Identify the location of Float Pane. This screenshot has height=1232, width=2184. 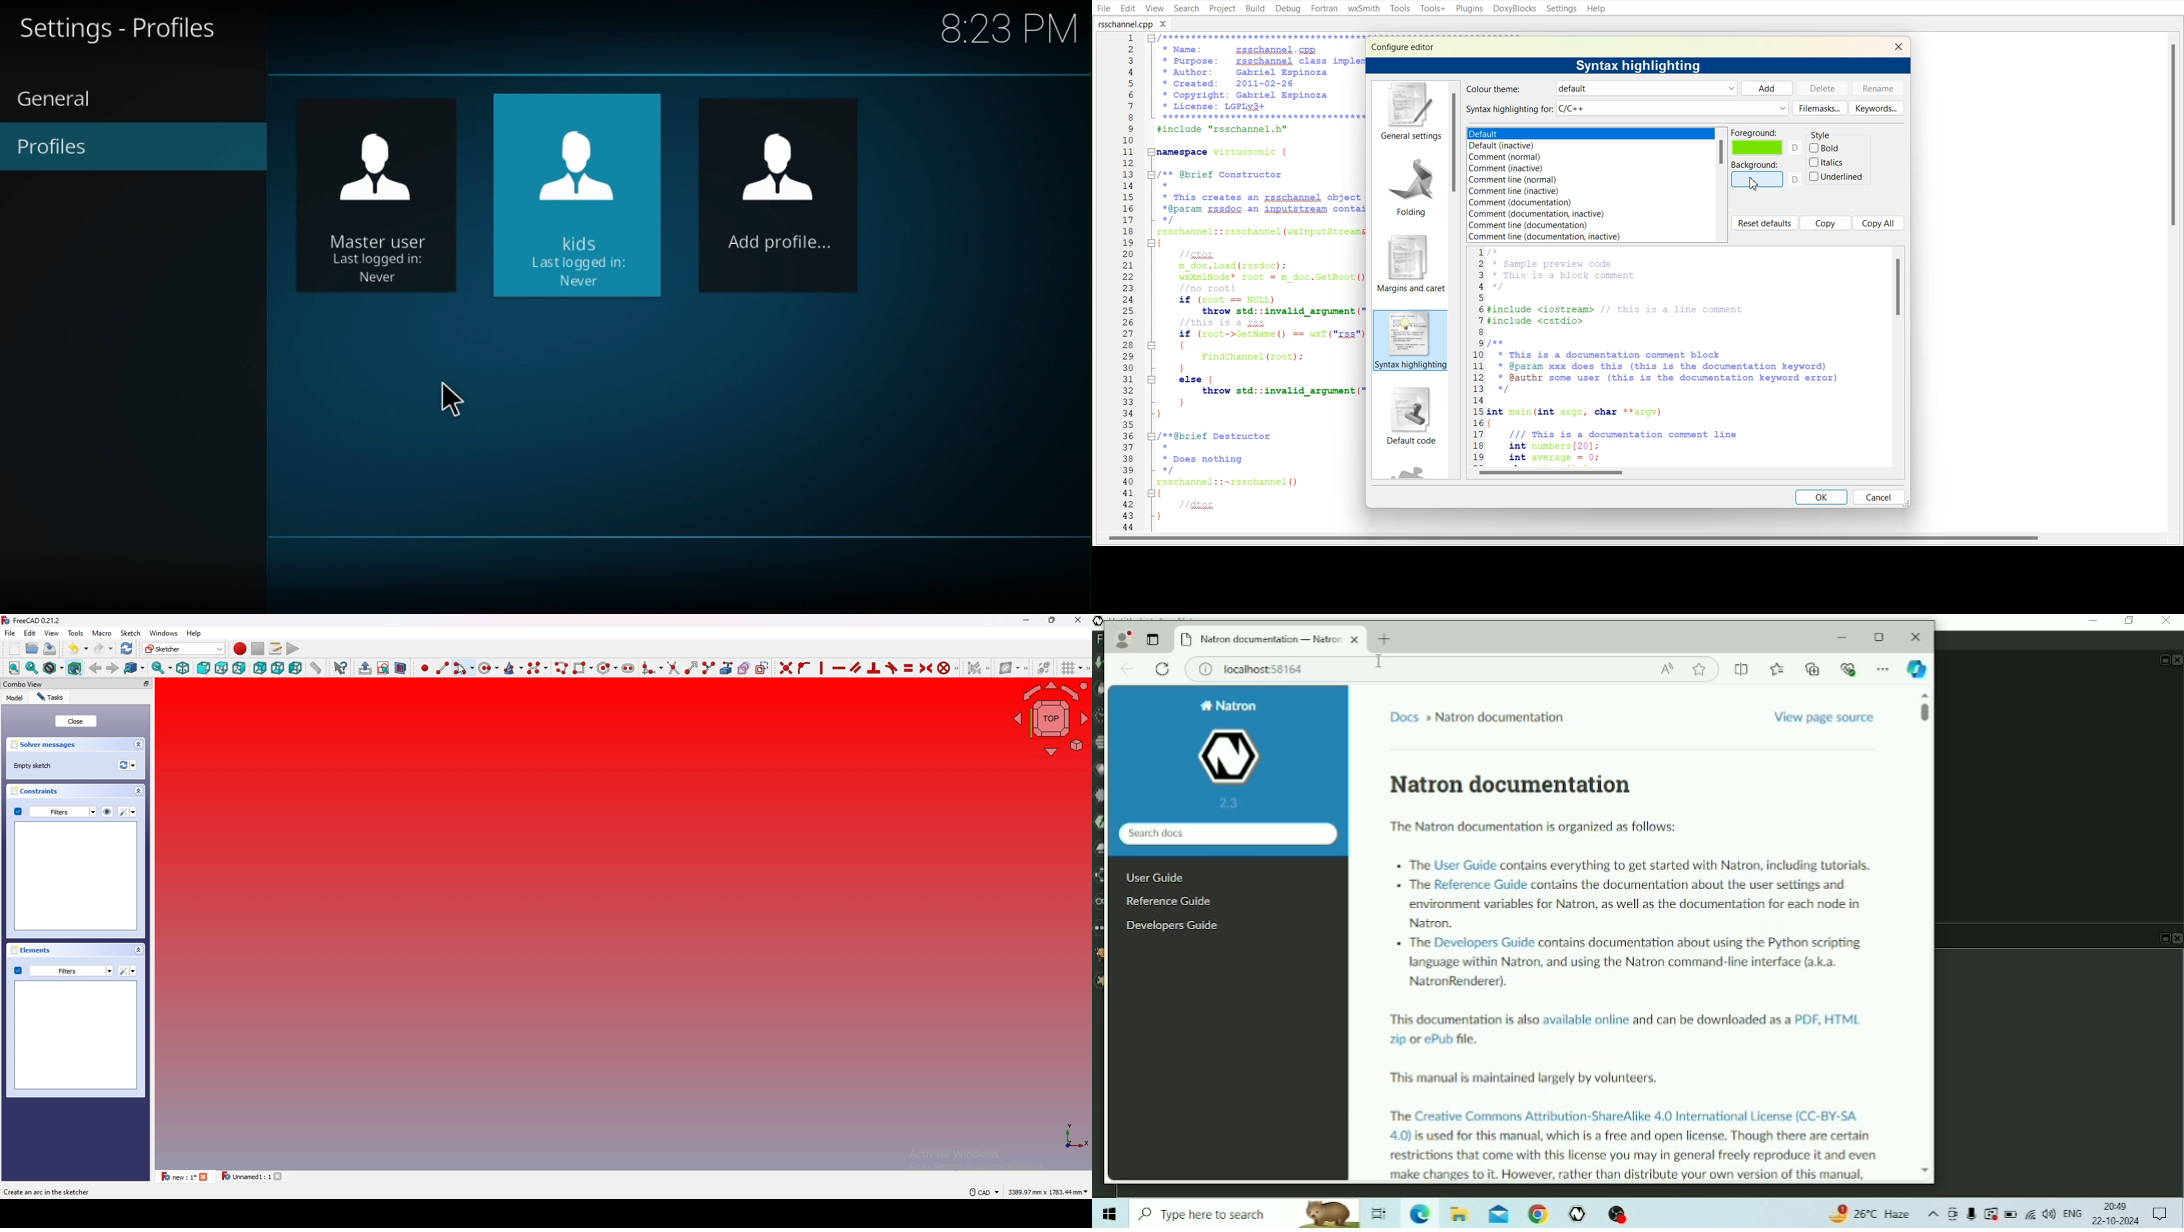
(2161, 660).